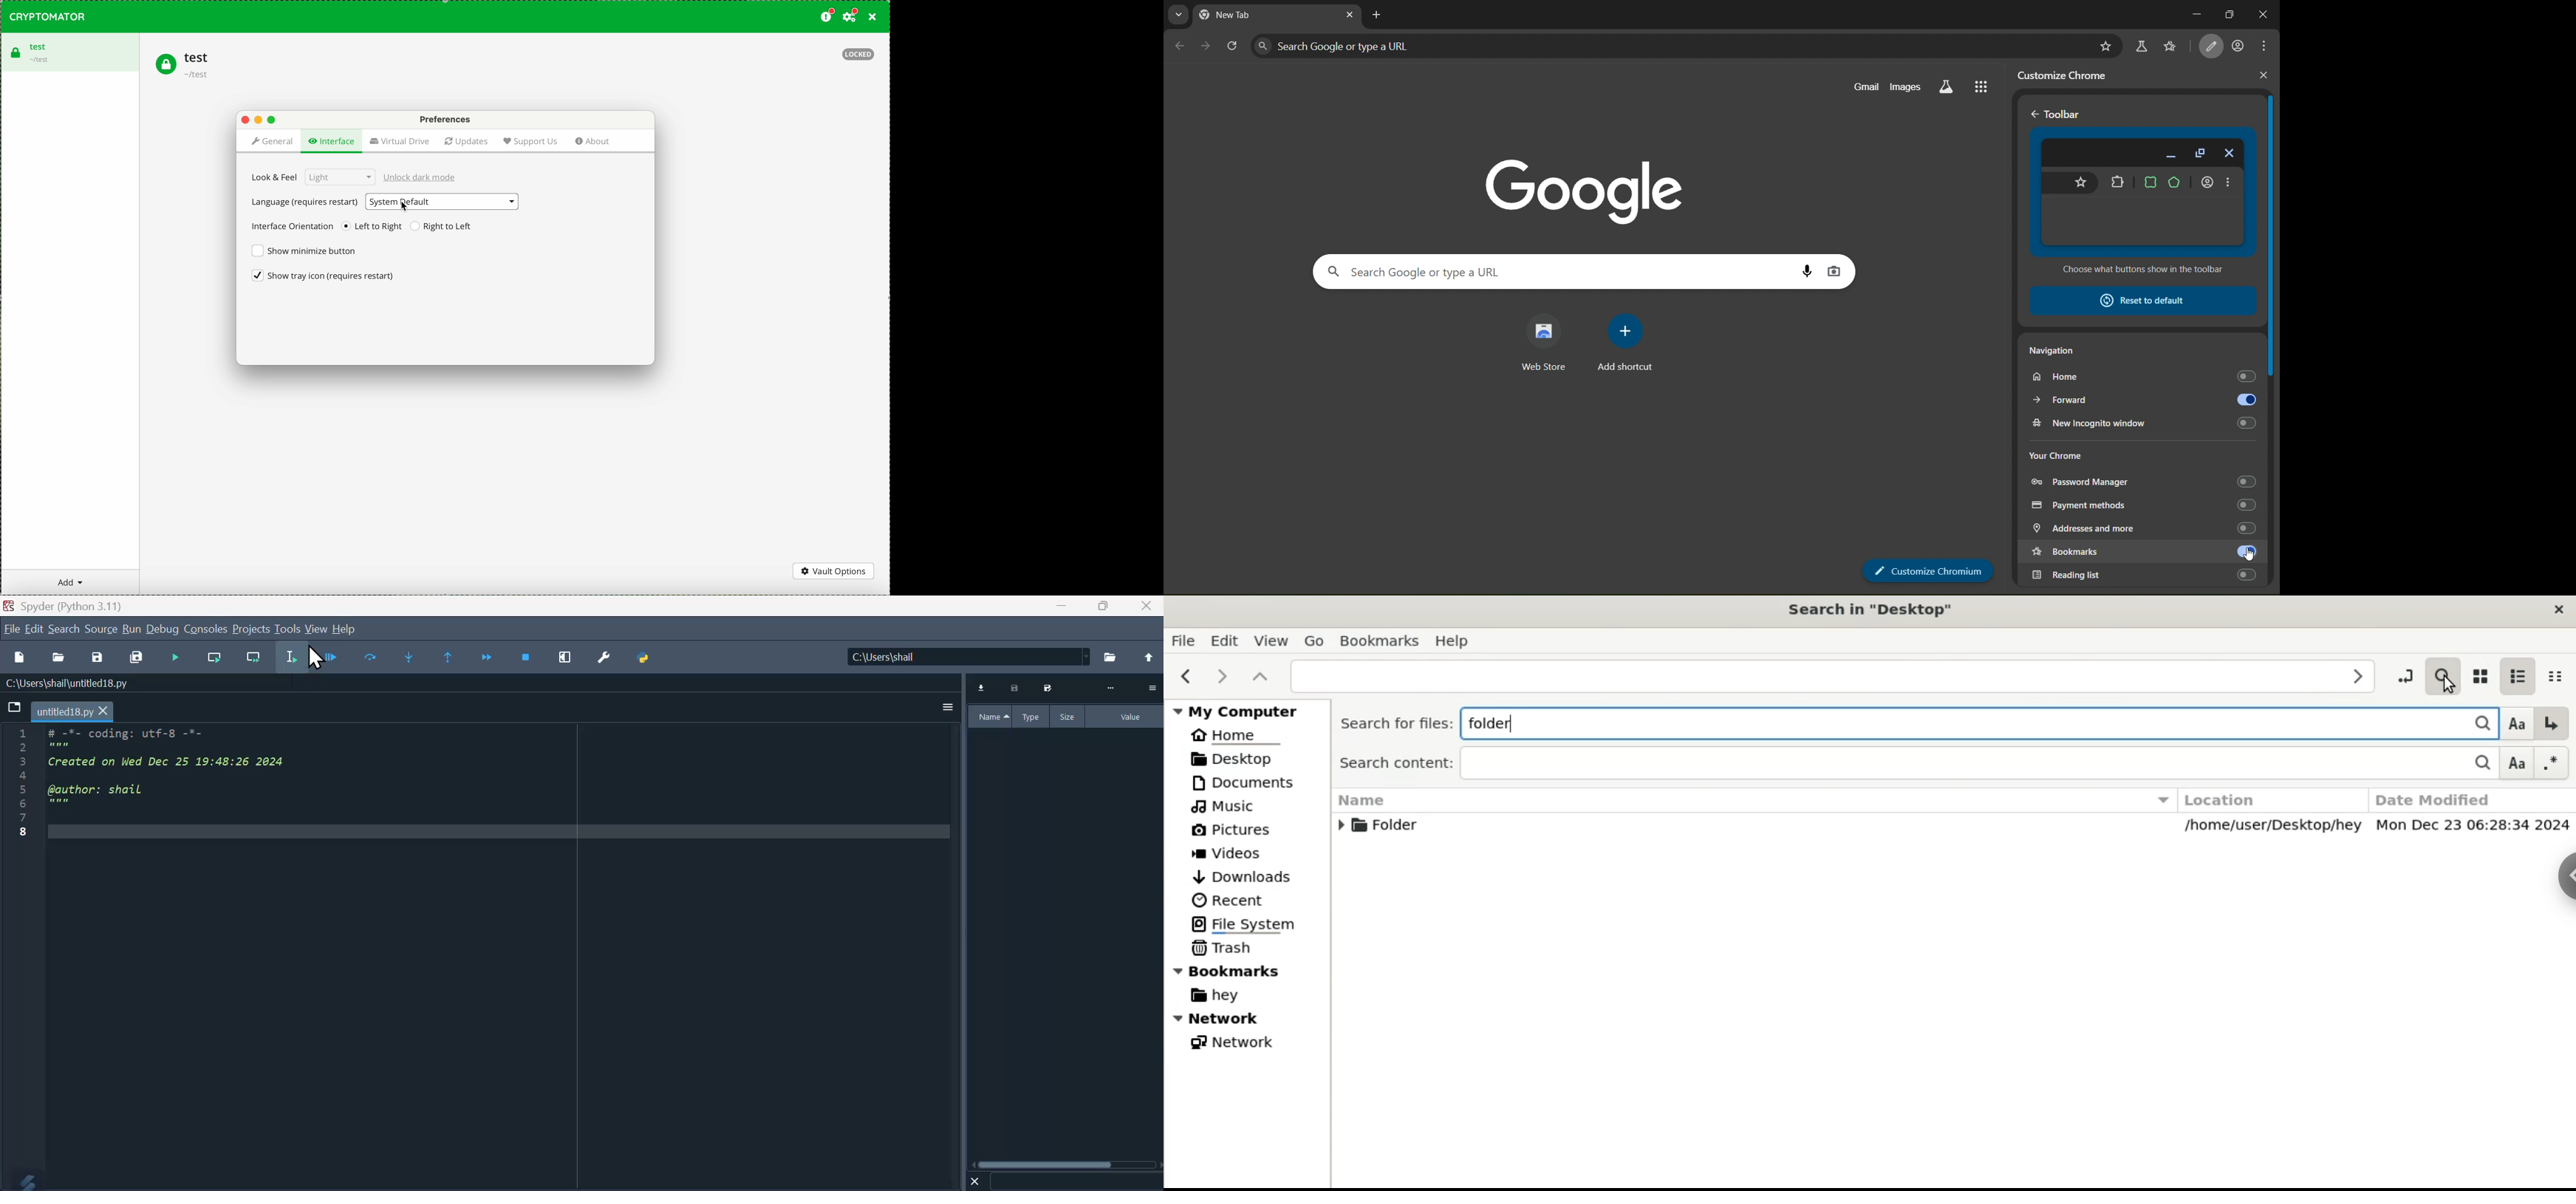 This screenshot has height=1204, width=2576. Describe the element at coordinates (2144, 479) in the screenshot. I see `password manager` at that location.